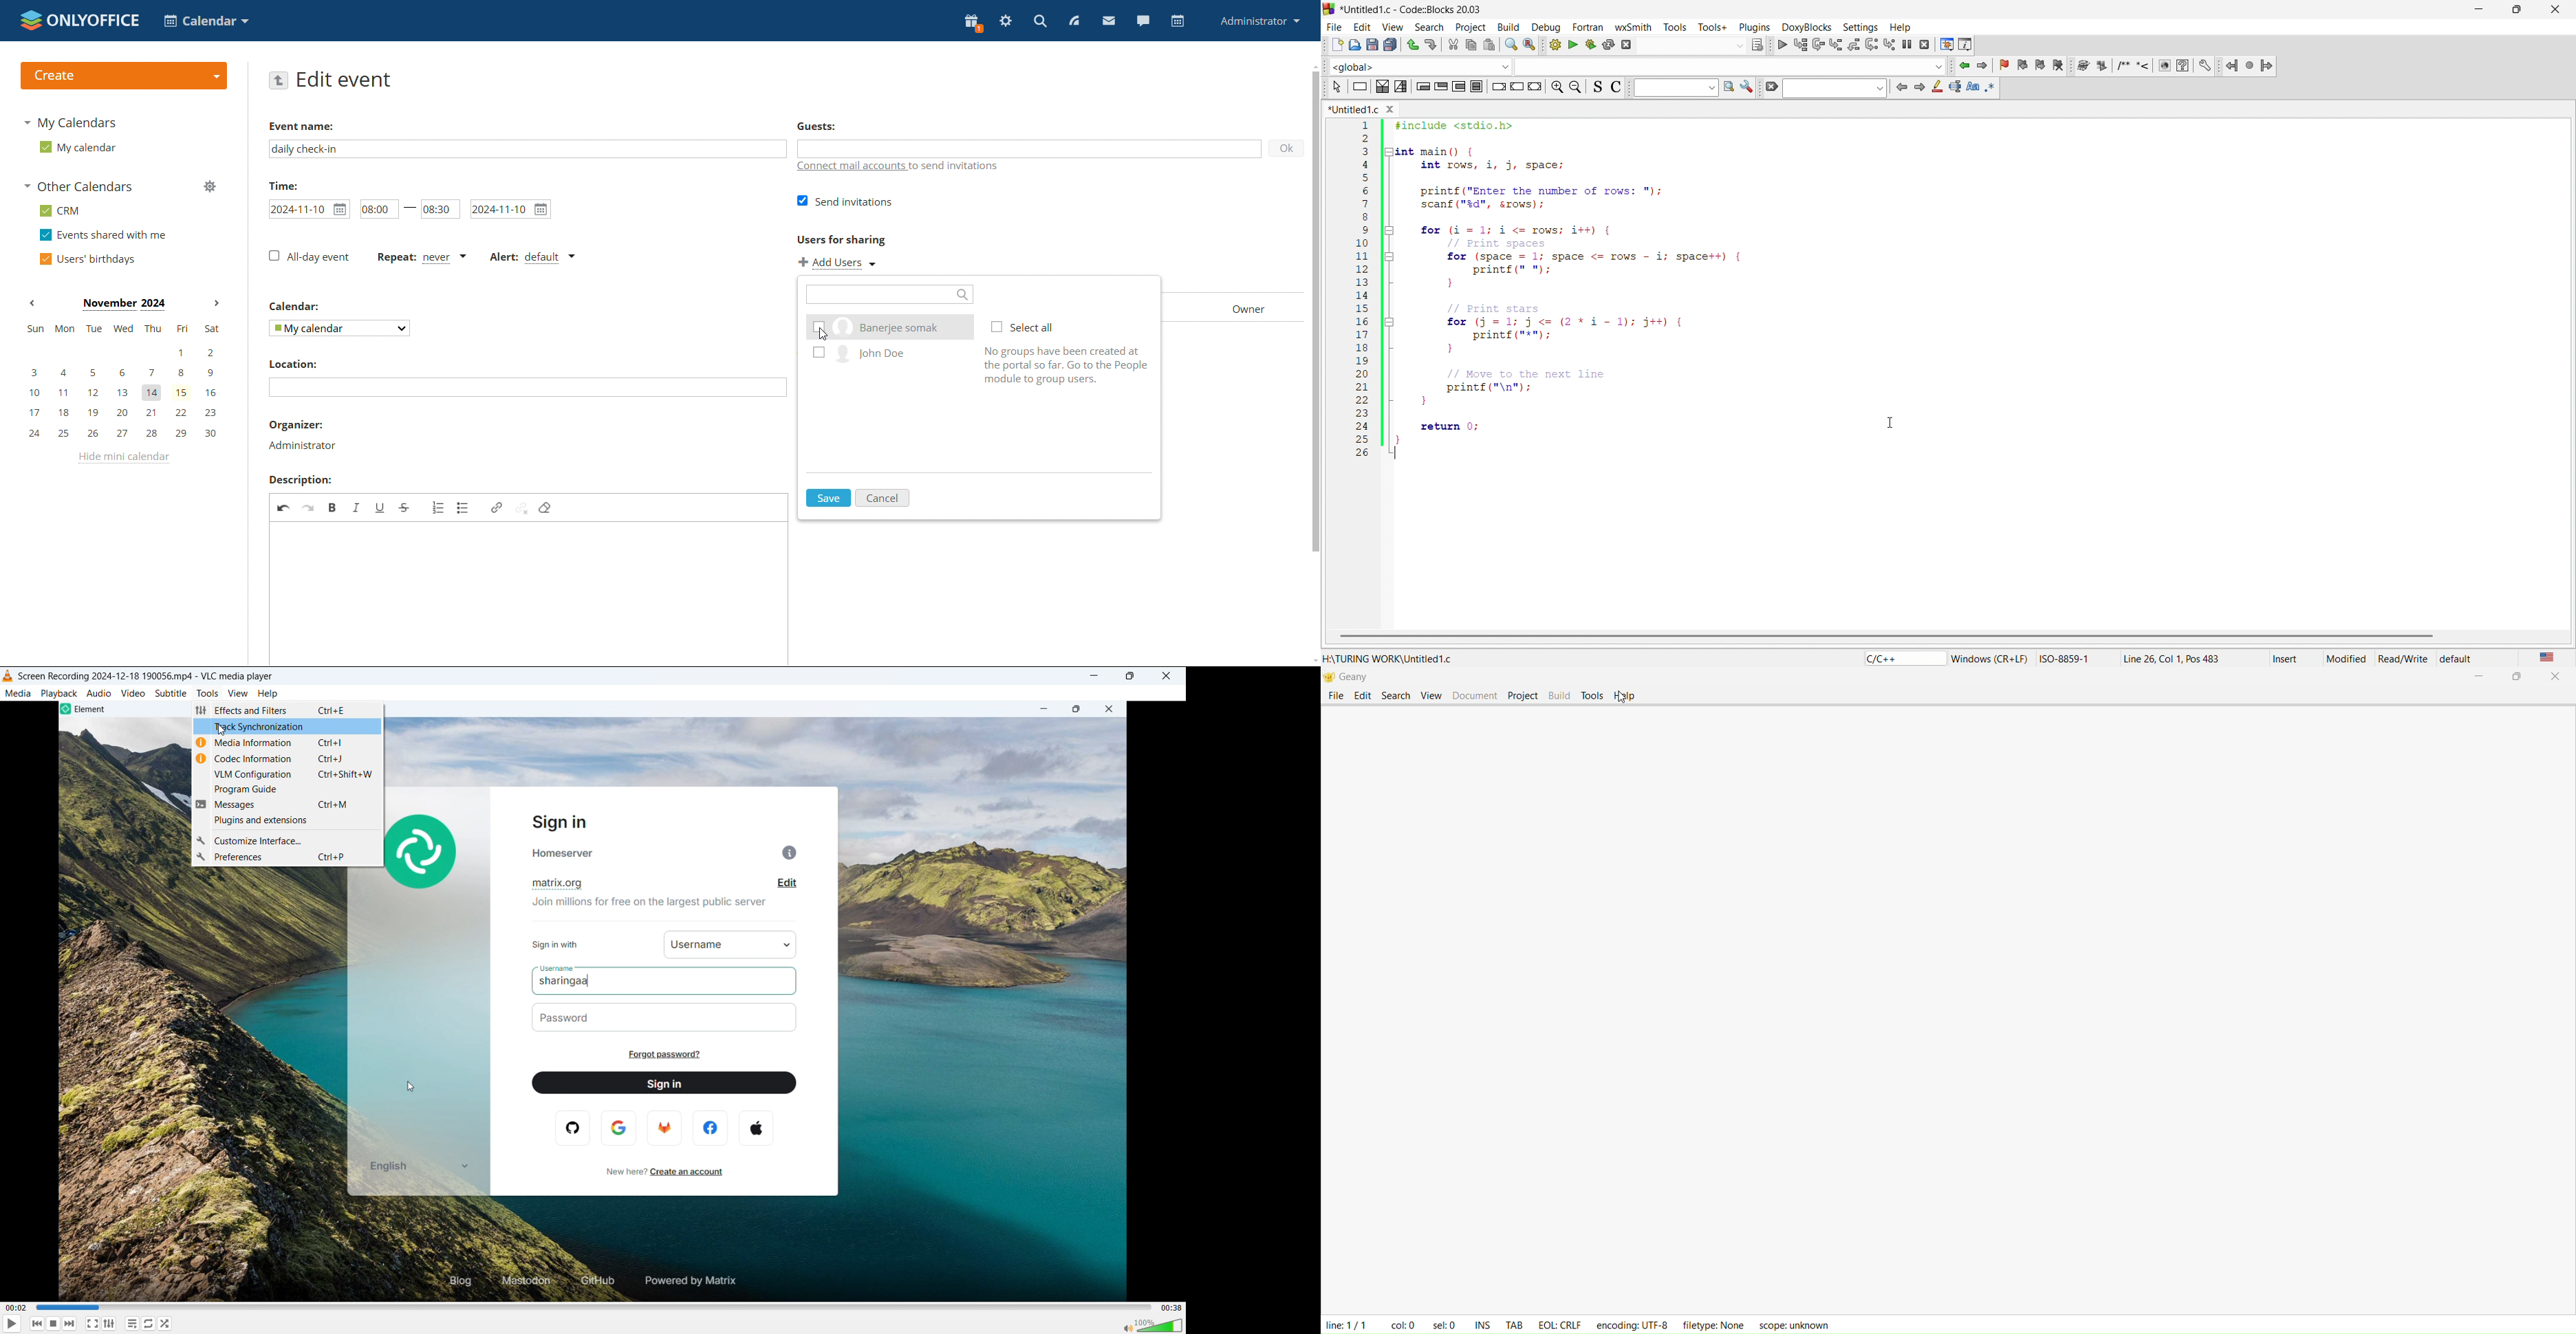  What do you see at coordinates (238, 694) in the screenshot?
I see `view` at bounding box center [238, 694].